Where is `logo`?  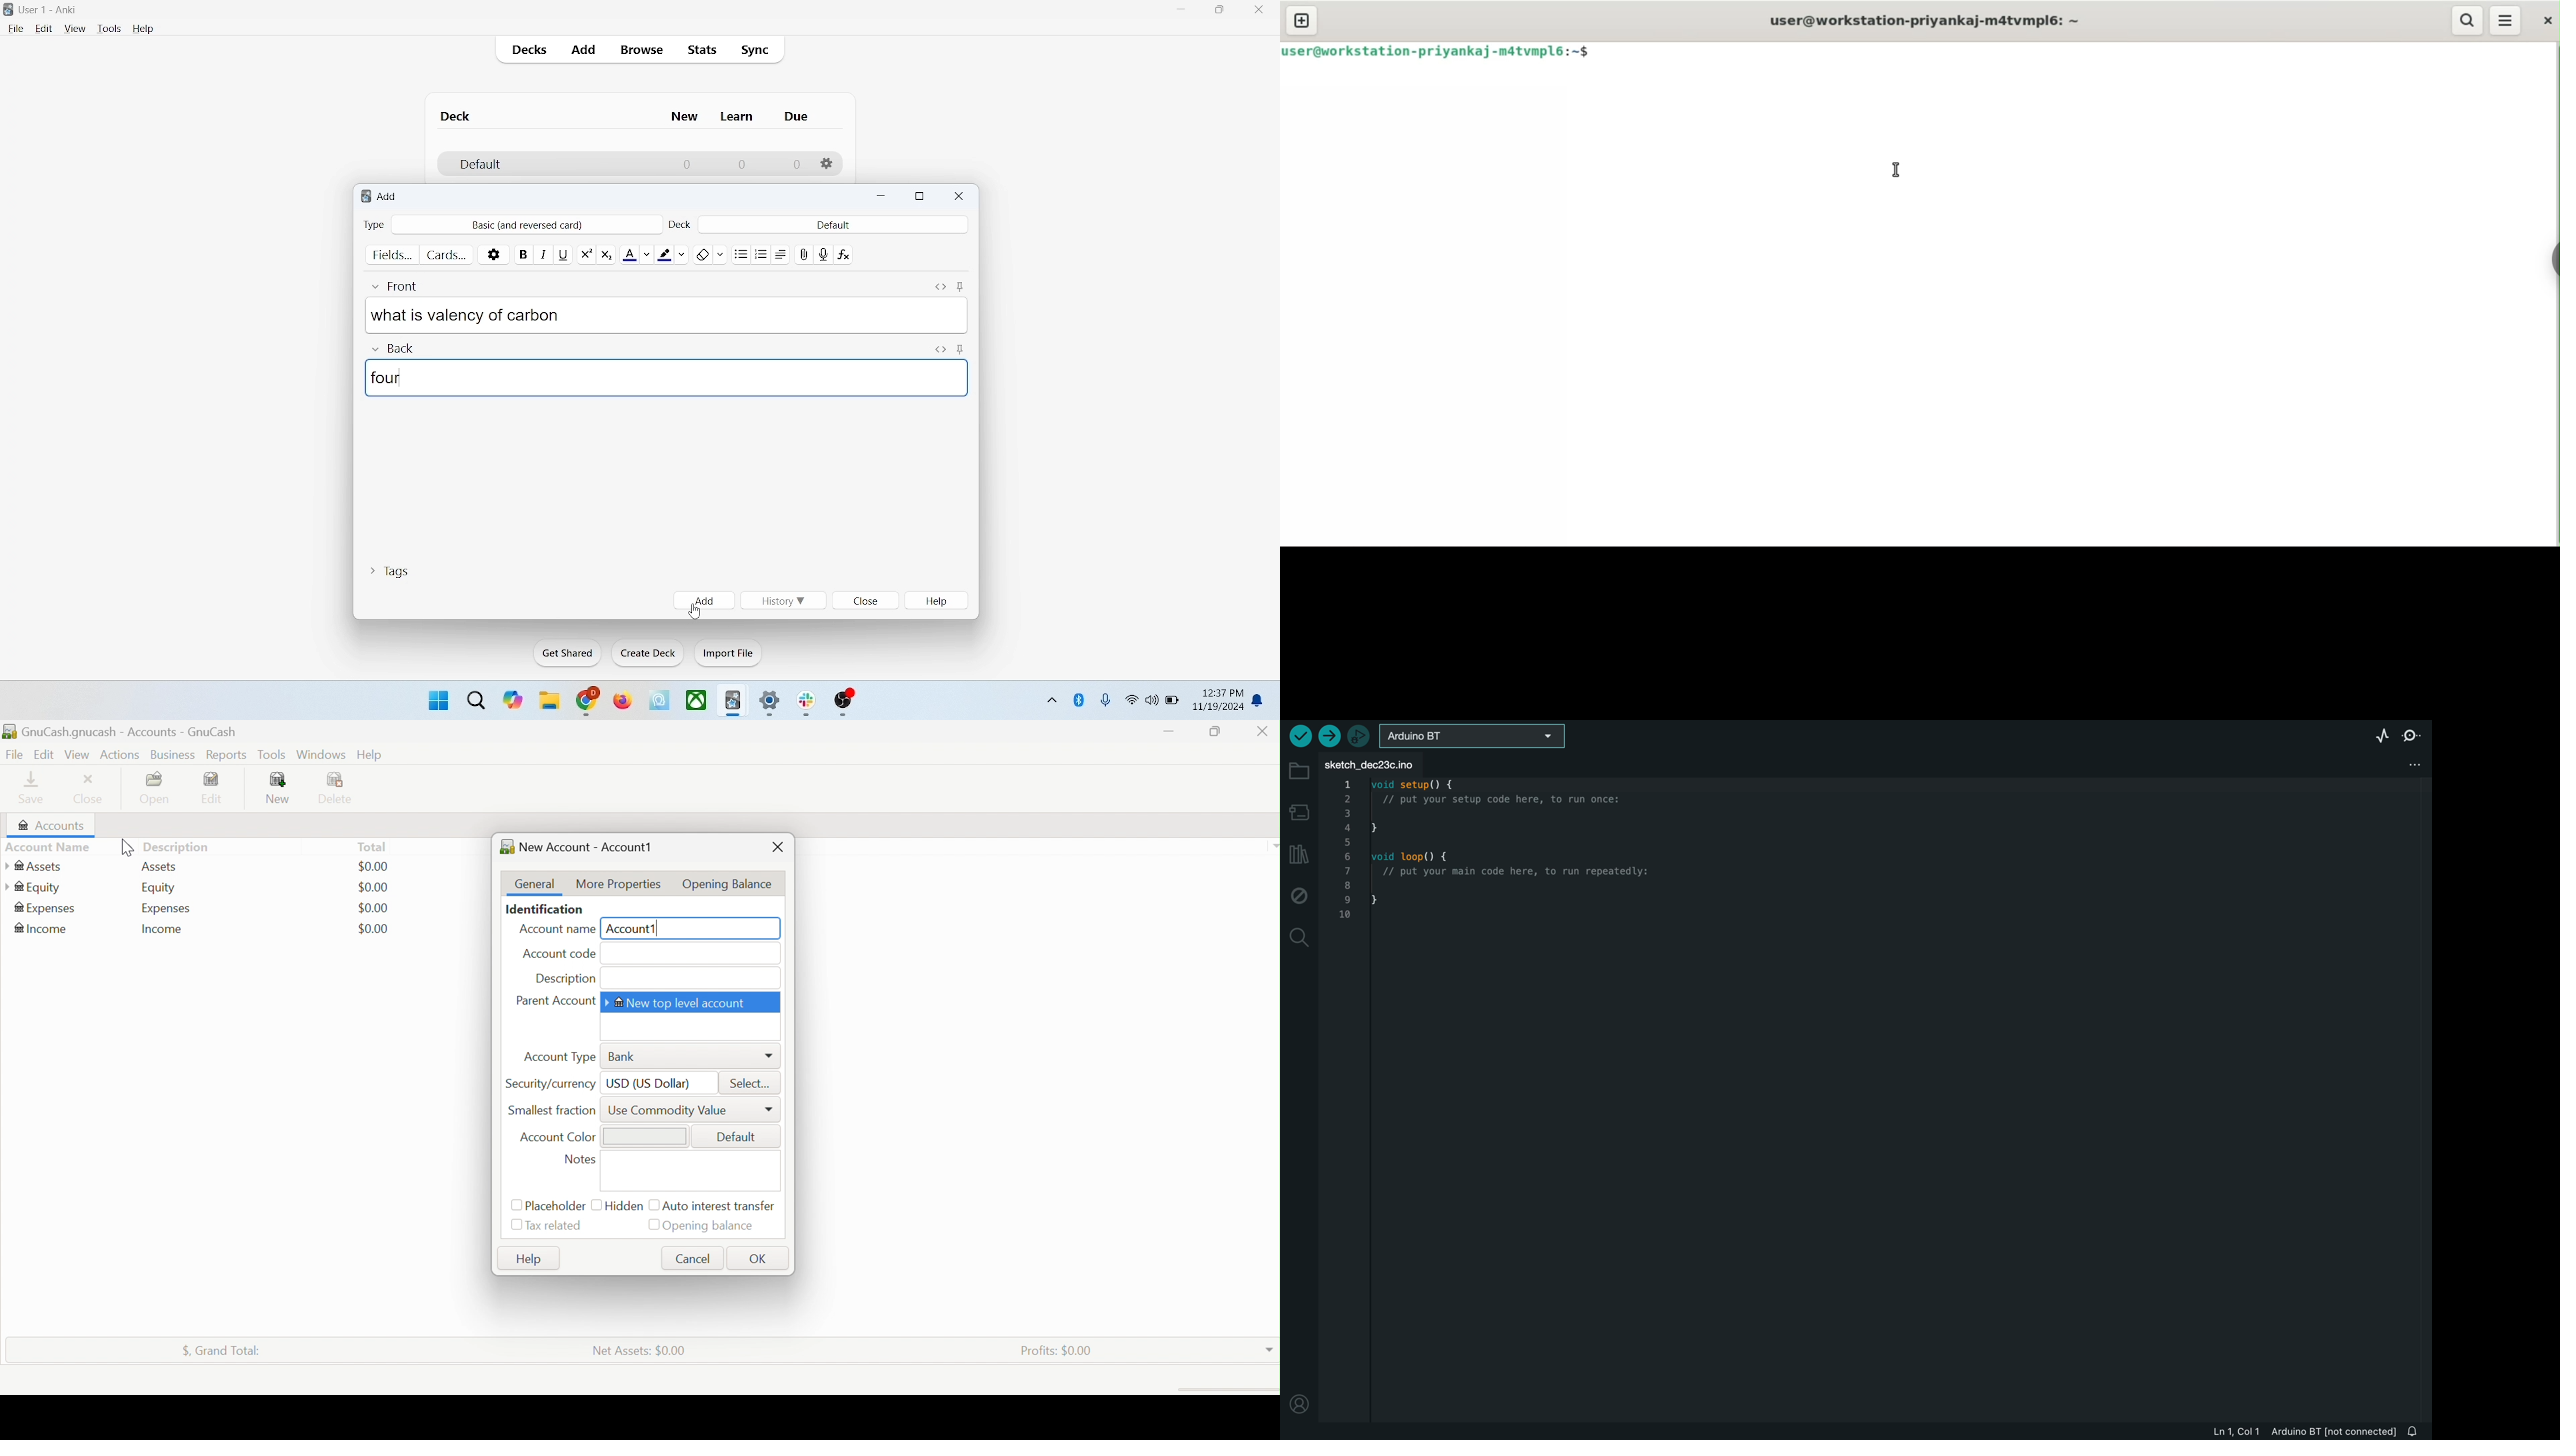 logo is located at coordinates (362, 198).